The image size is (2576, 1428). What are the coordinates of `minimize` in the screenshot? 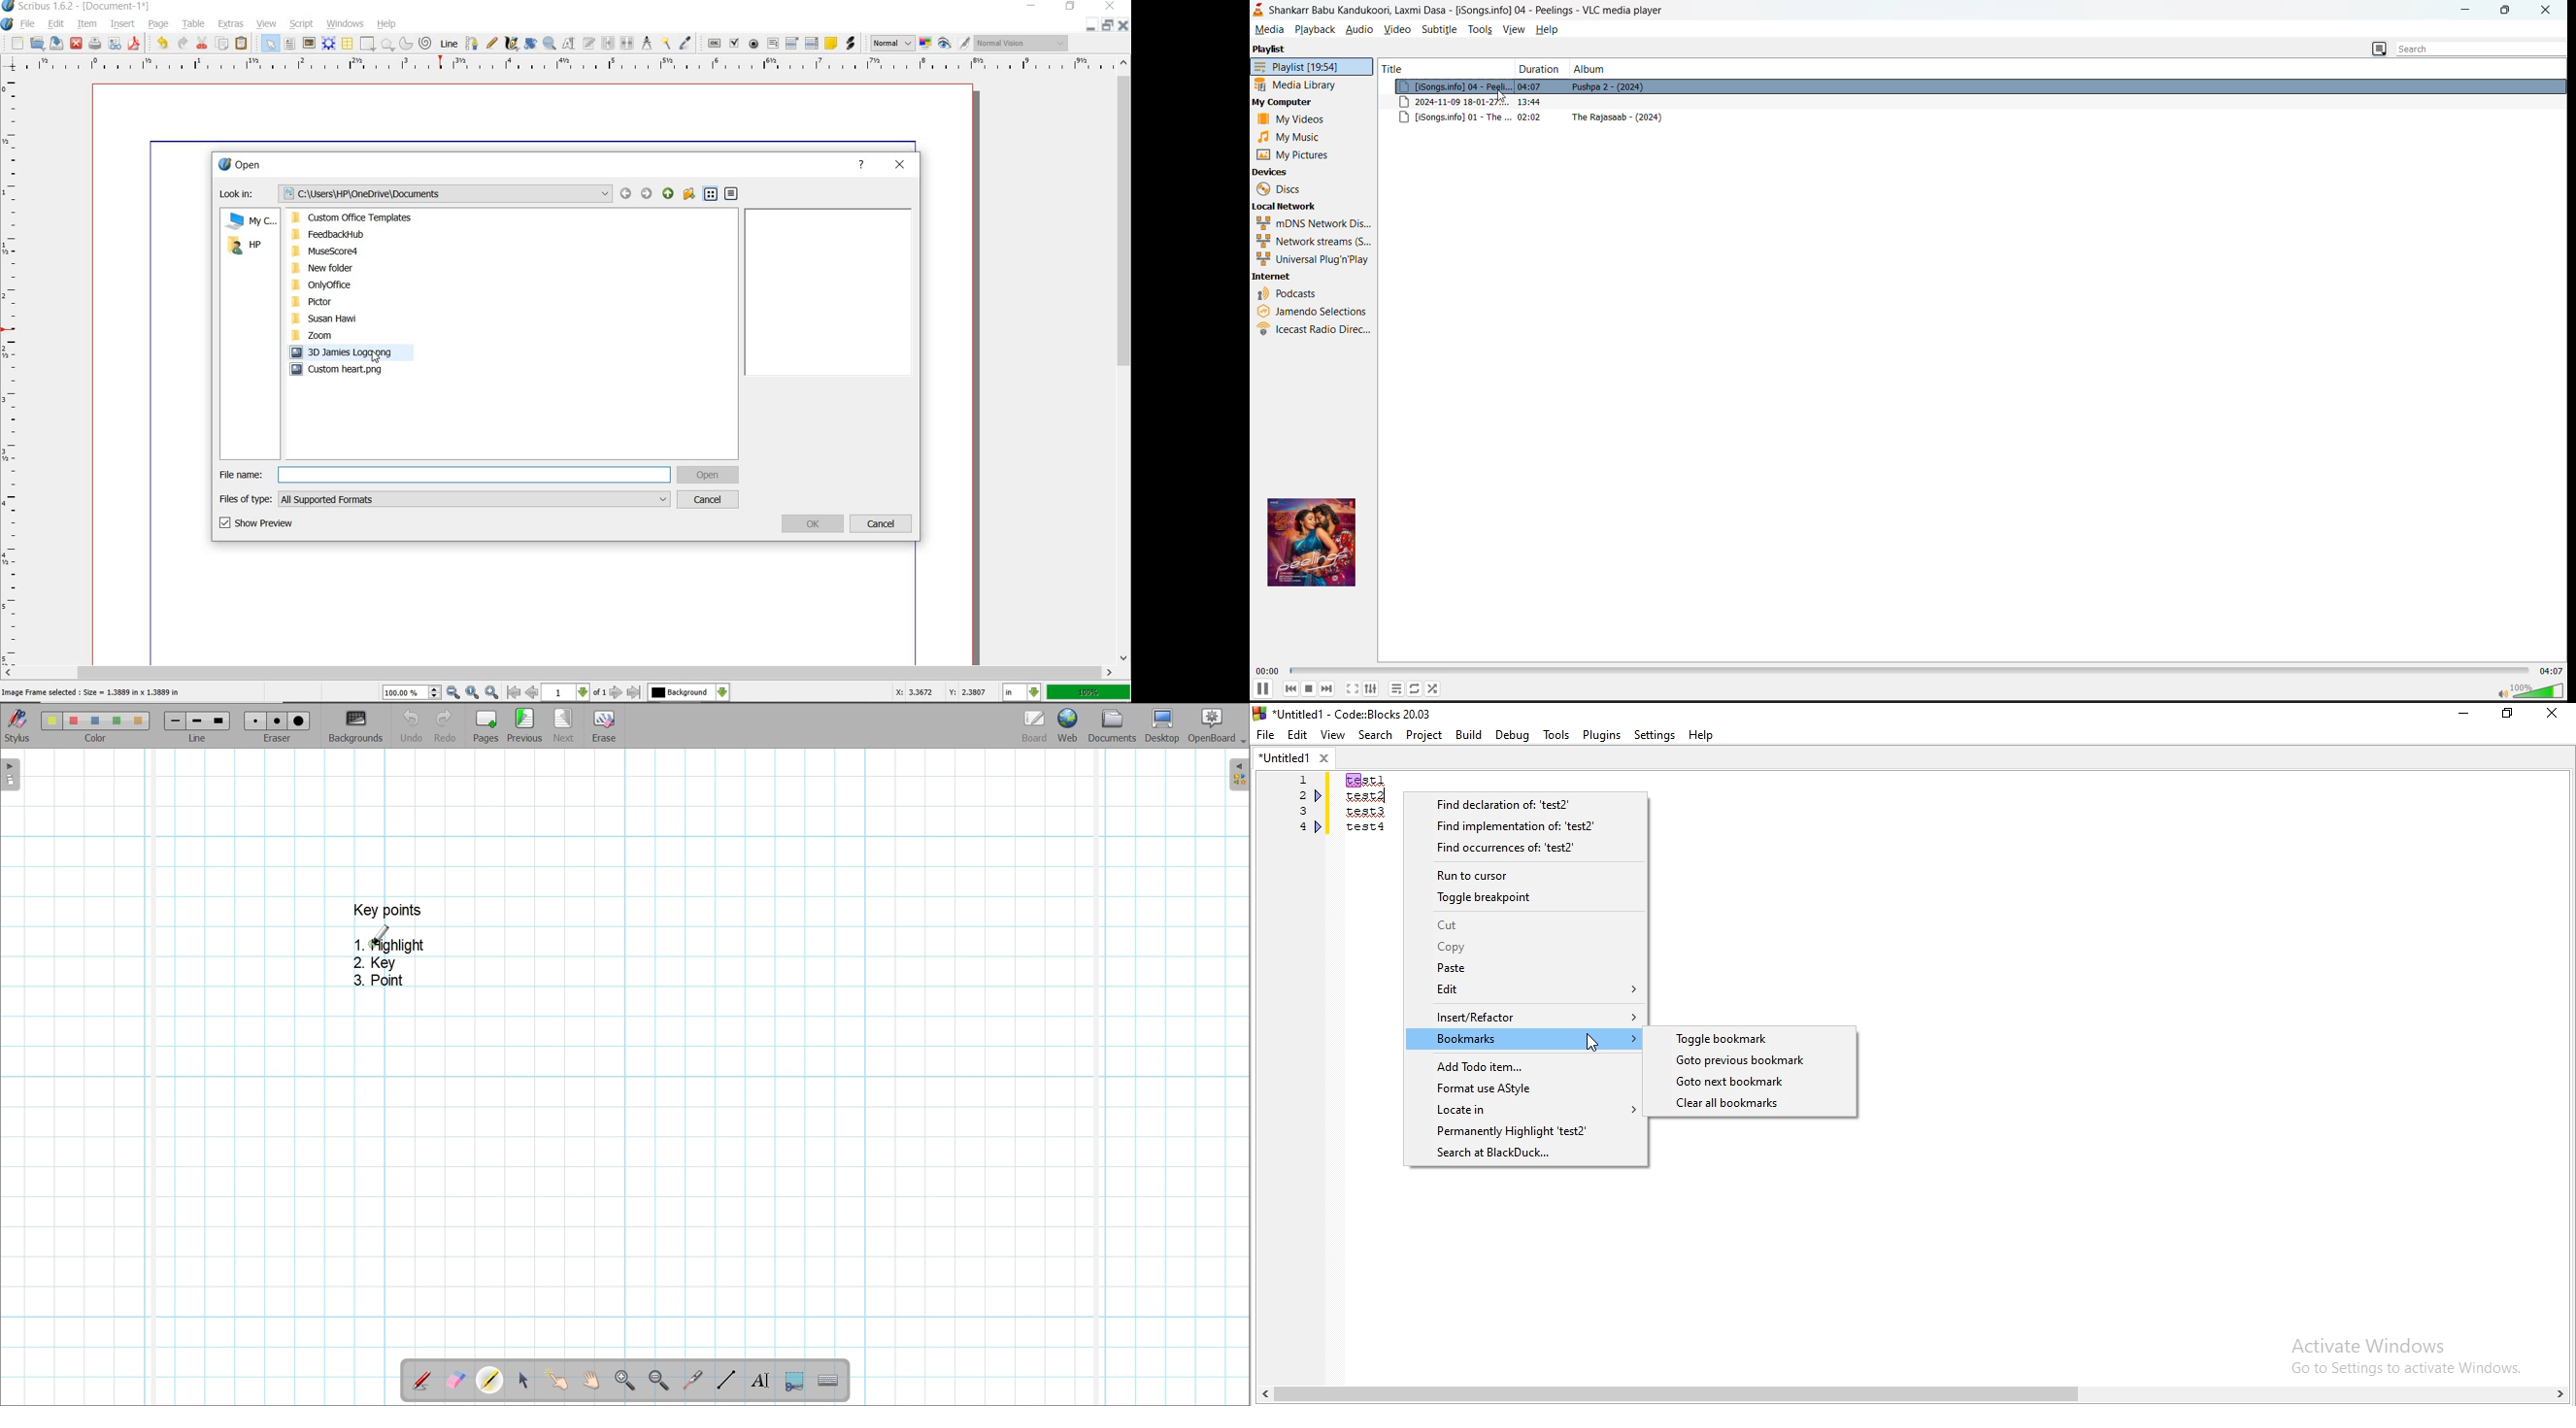 It's located at (2461, 715).